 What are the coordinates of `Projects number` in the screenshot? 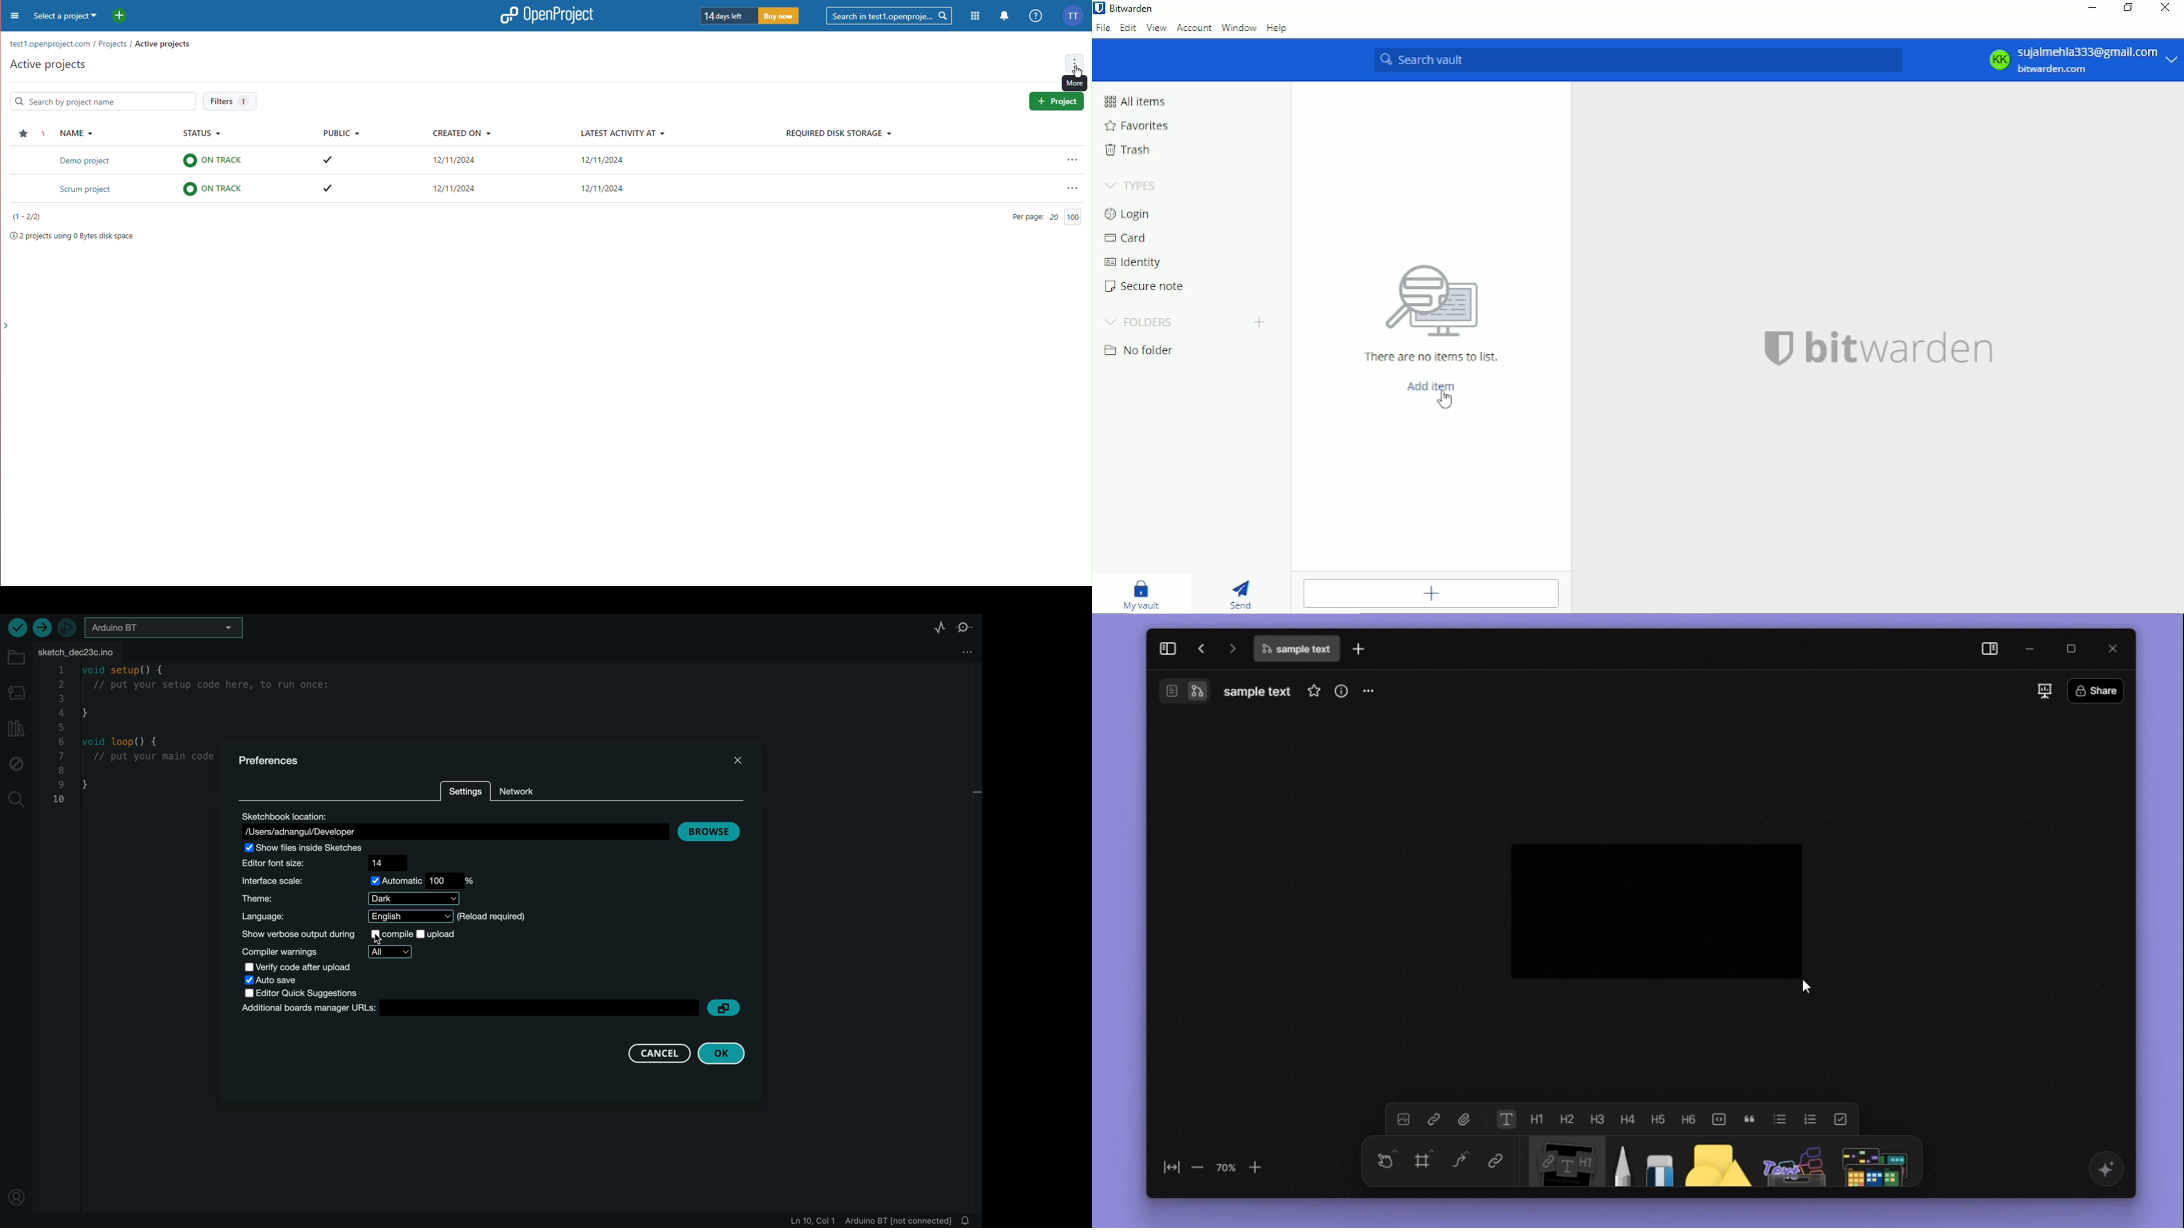 It's located at (29, 216).